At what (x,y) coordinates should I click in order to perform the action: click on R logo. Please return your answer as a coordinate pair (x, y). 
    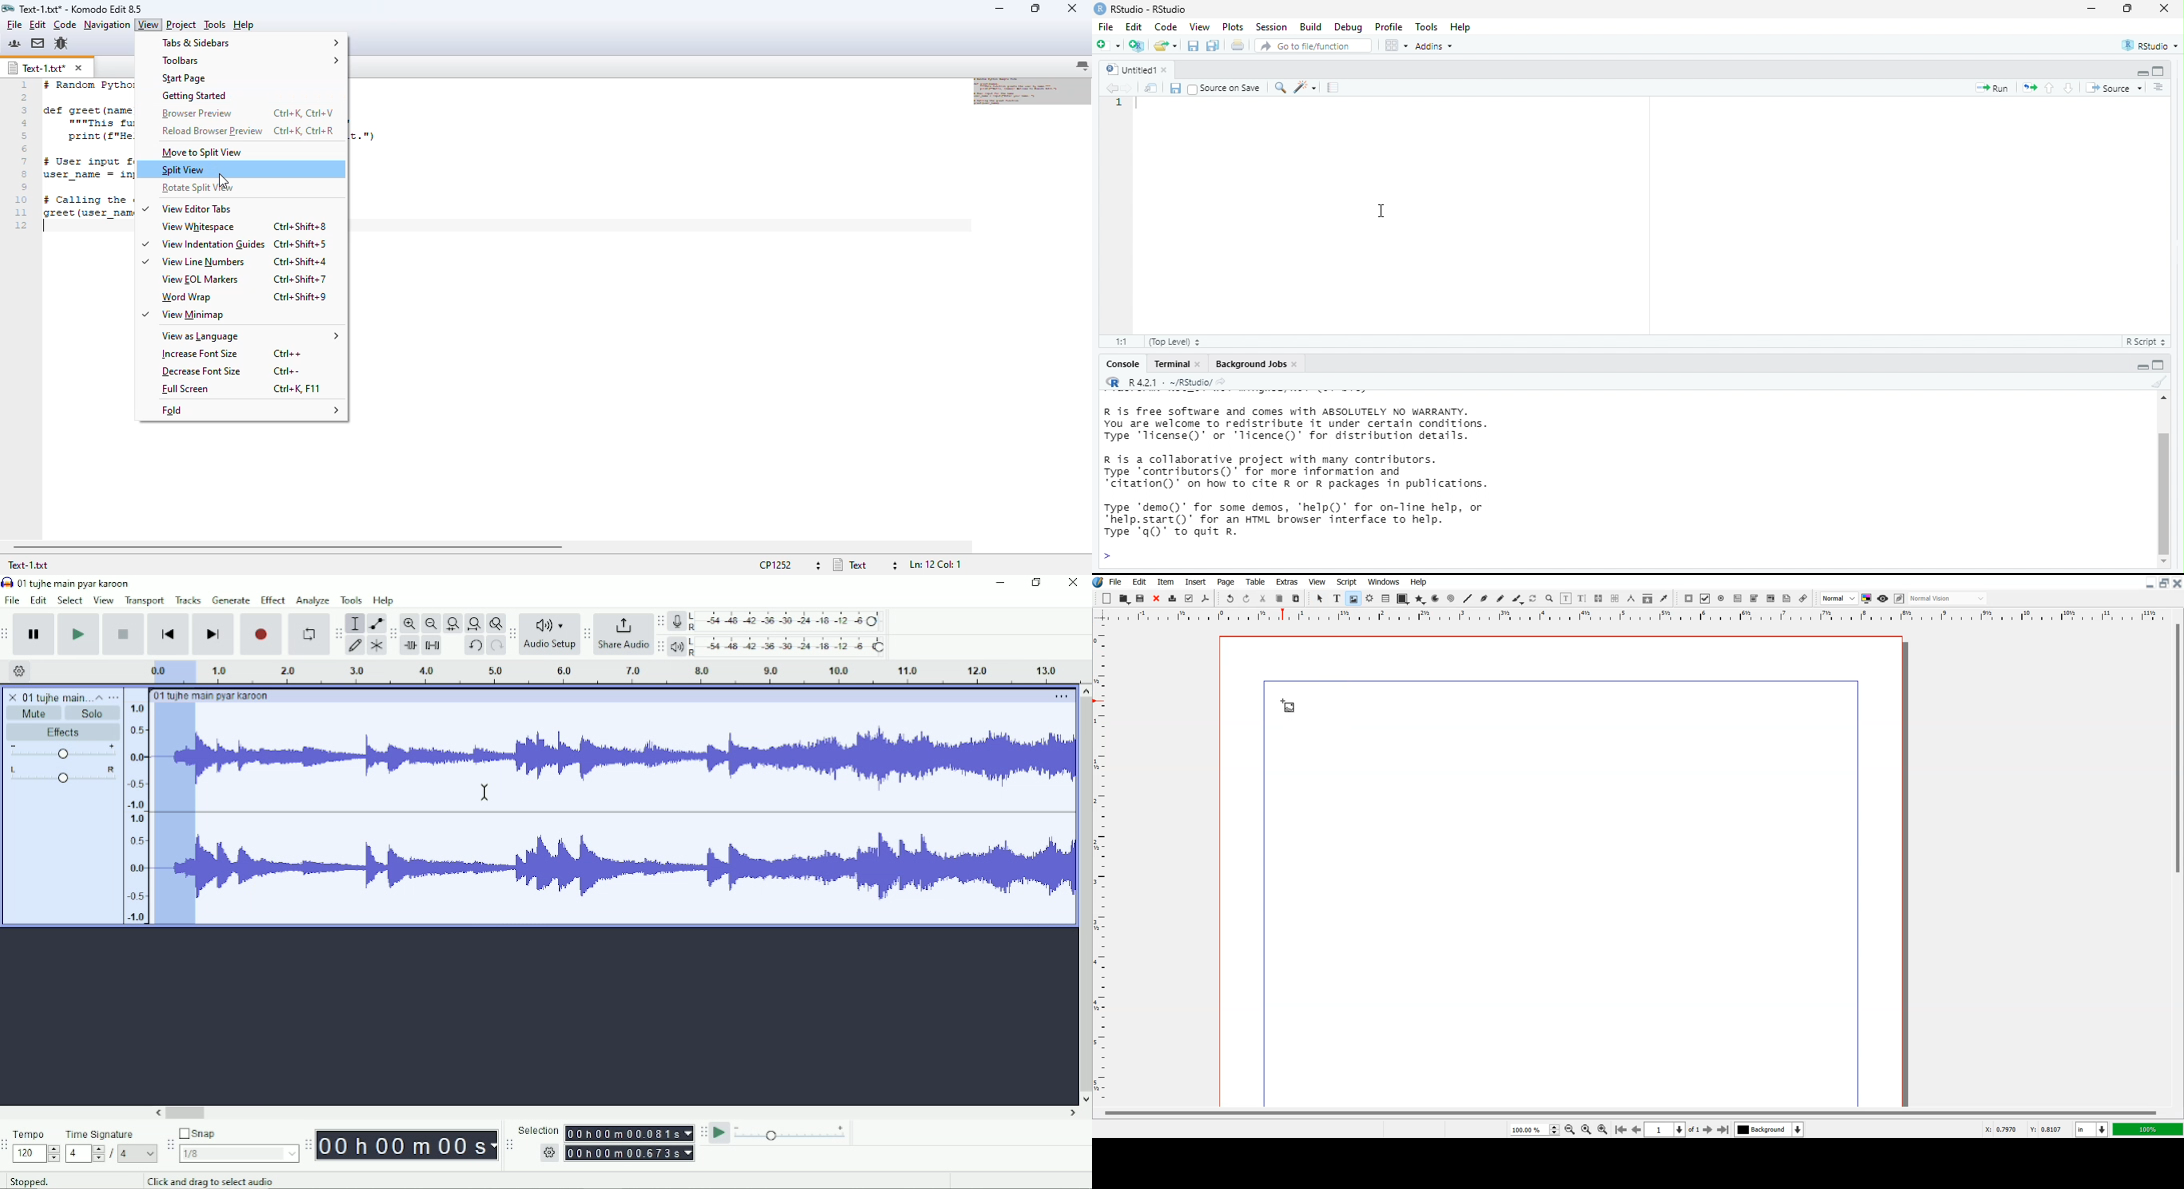
    Looking at the image, I should click on (1112, 383).